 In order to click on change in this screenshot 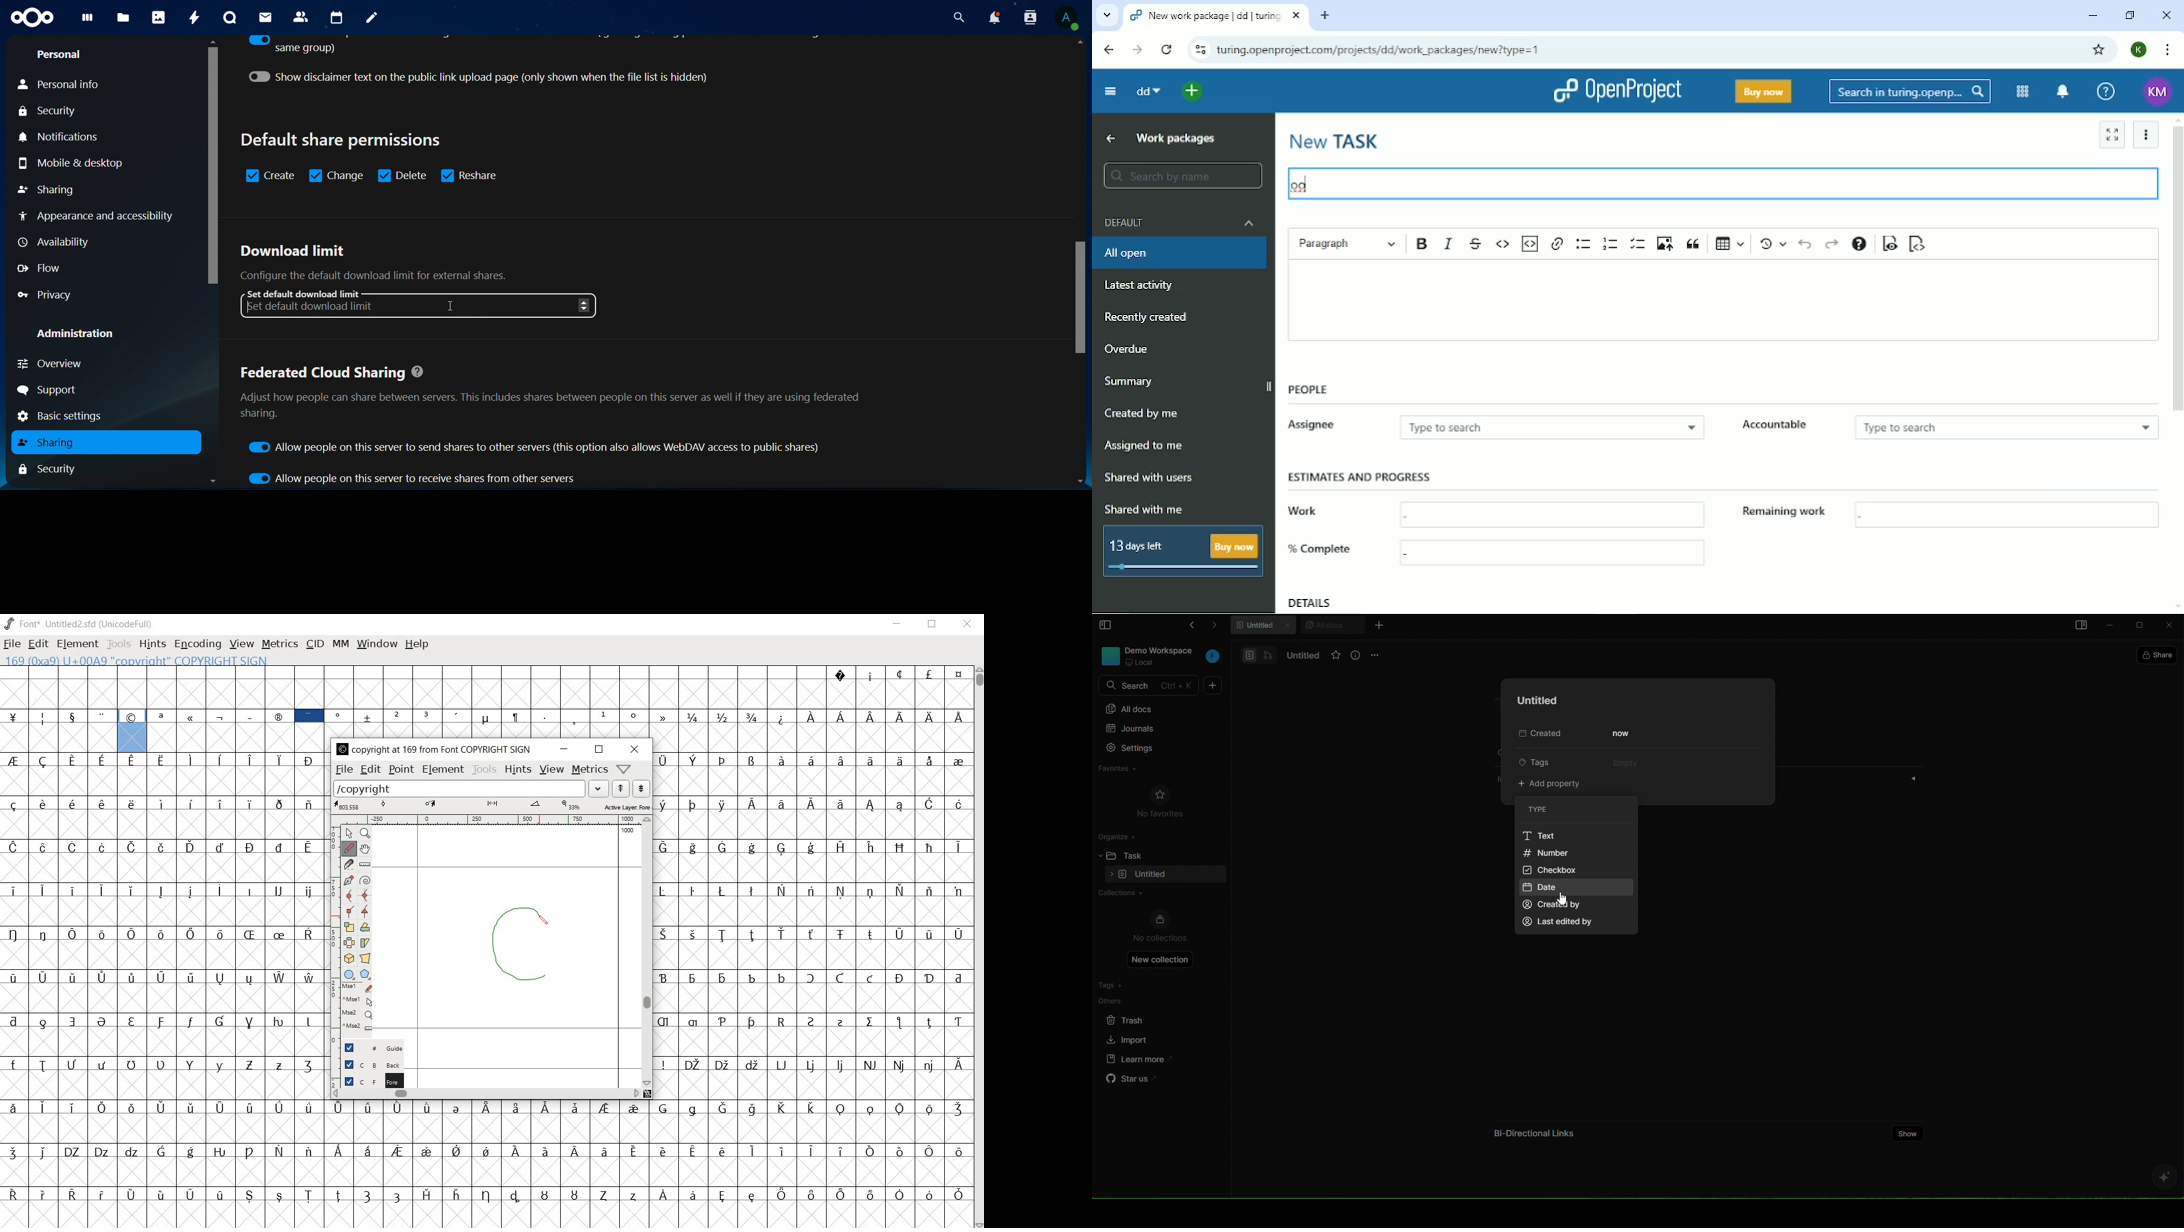, I will do `click(337, 175)`.